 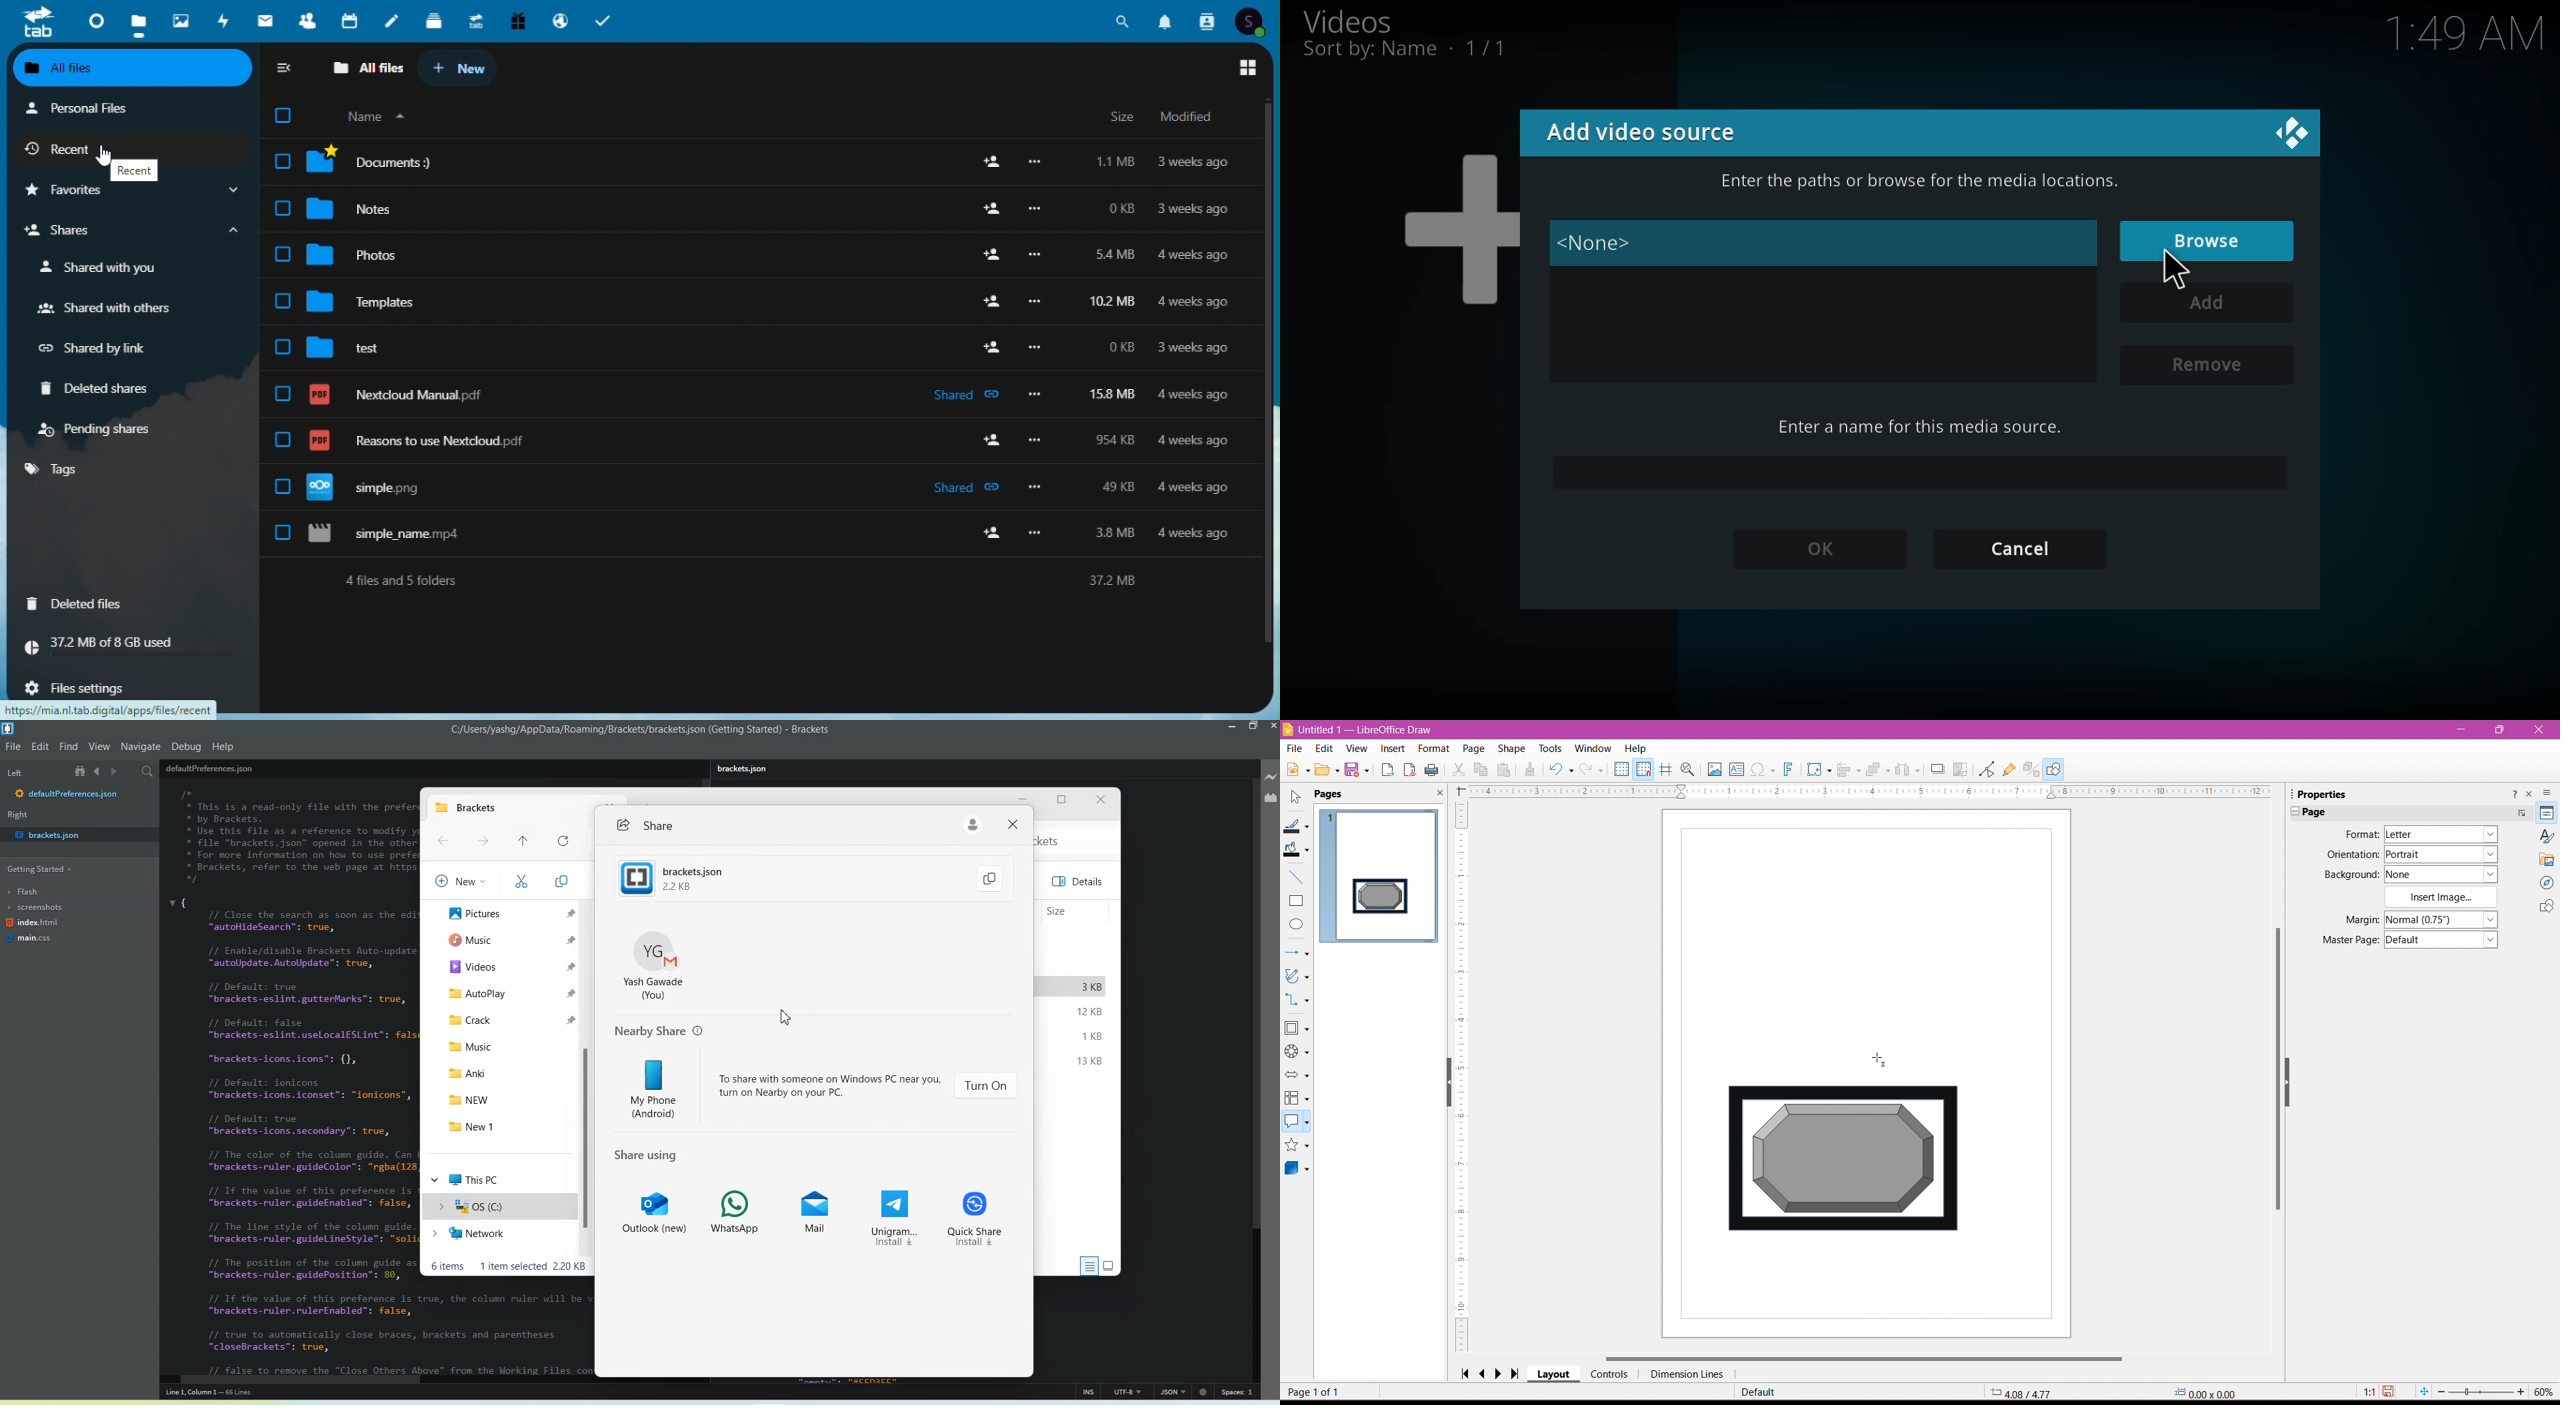 I want to click on Navigate Backwards, so click(x=99, y=771).